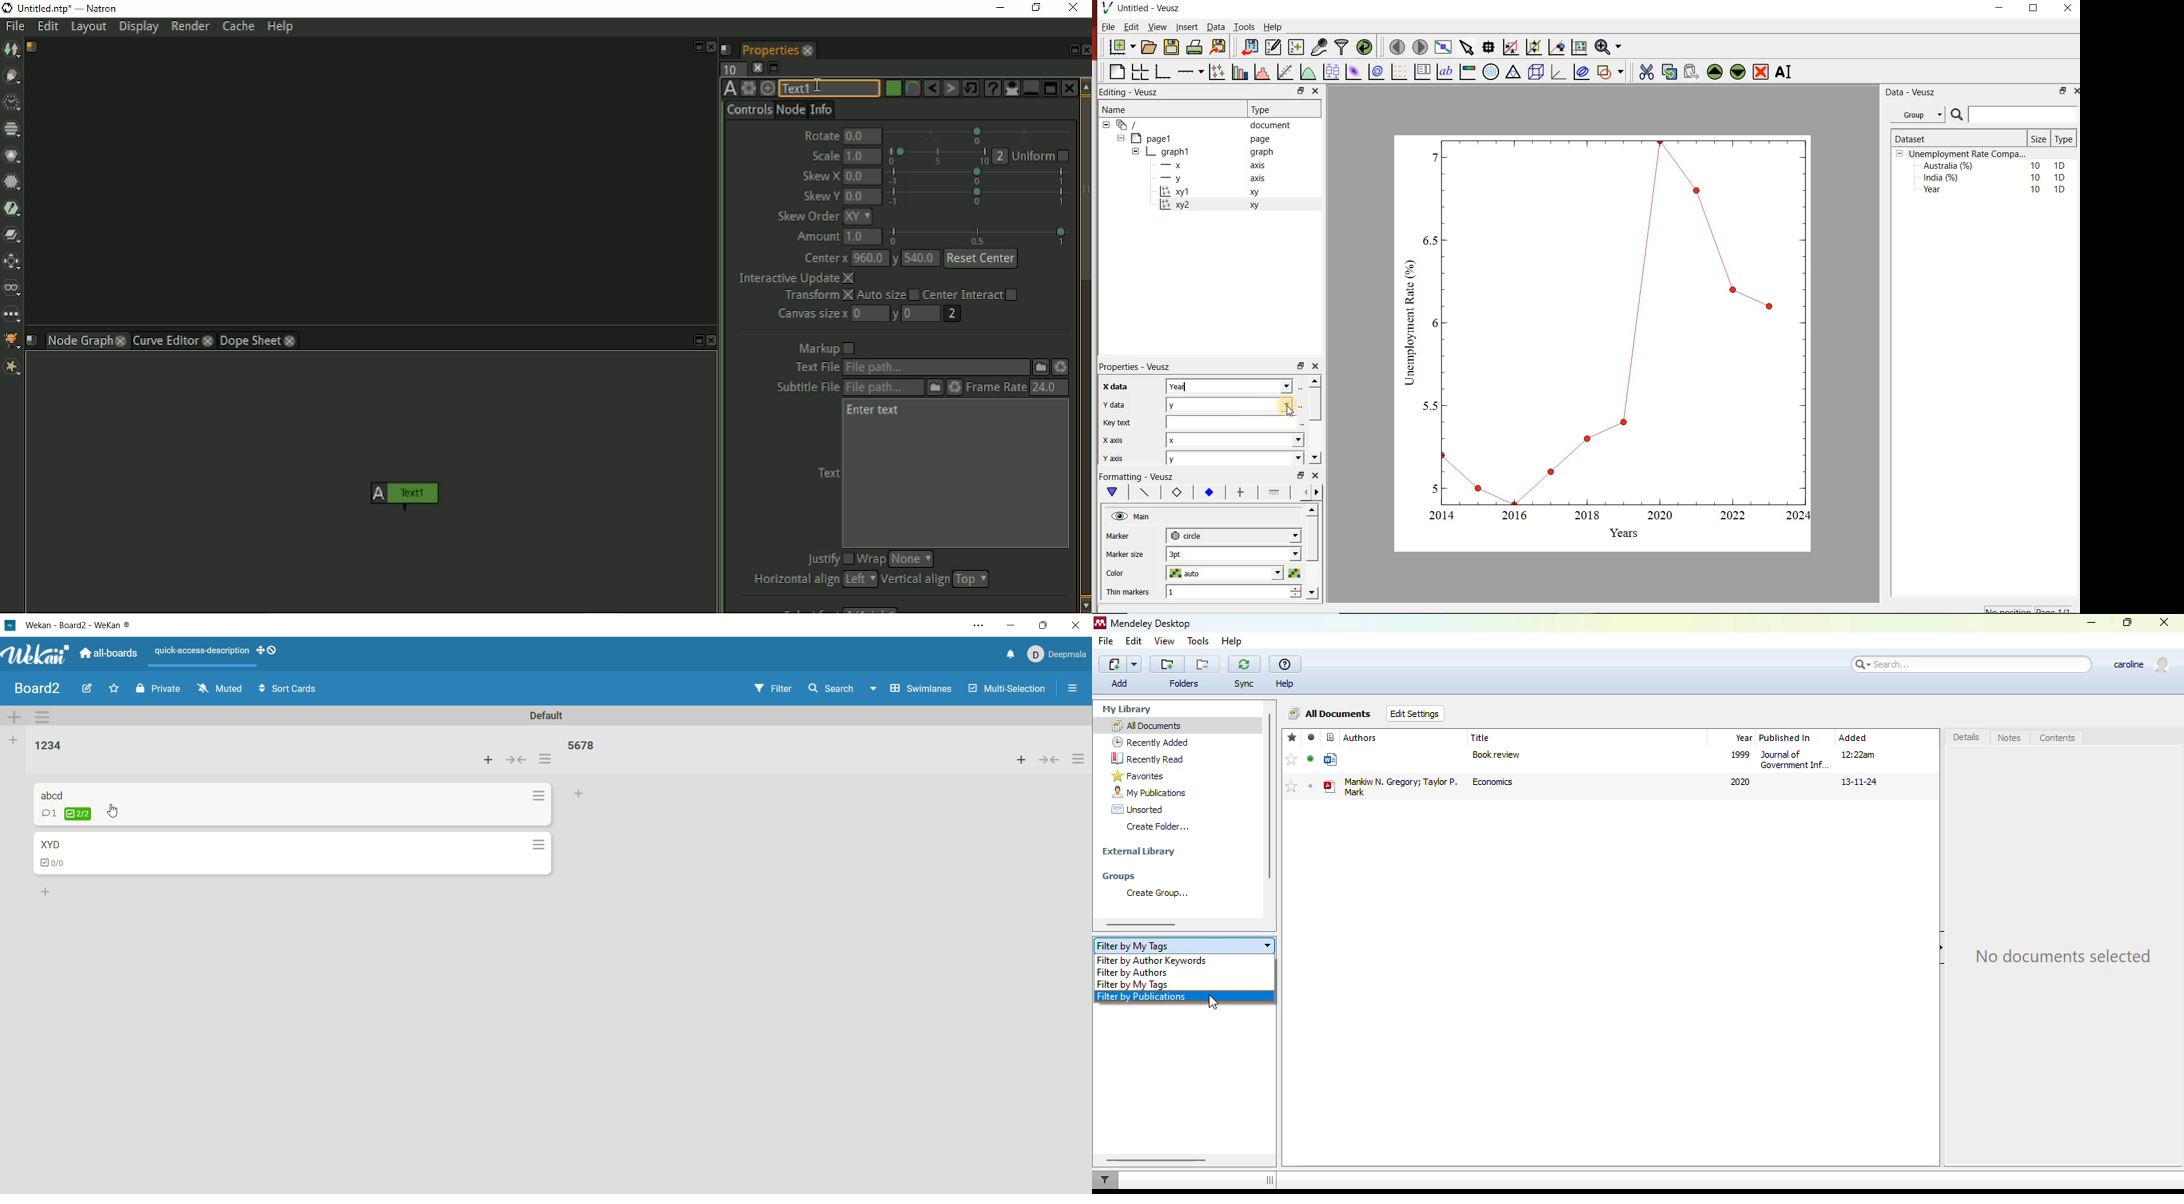 This screenshot has width=2184, height=1204. I want to click on mark as favorites, so click(1292, 787).